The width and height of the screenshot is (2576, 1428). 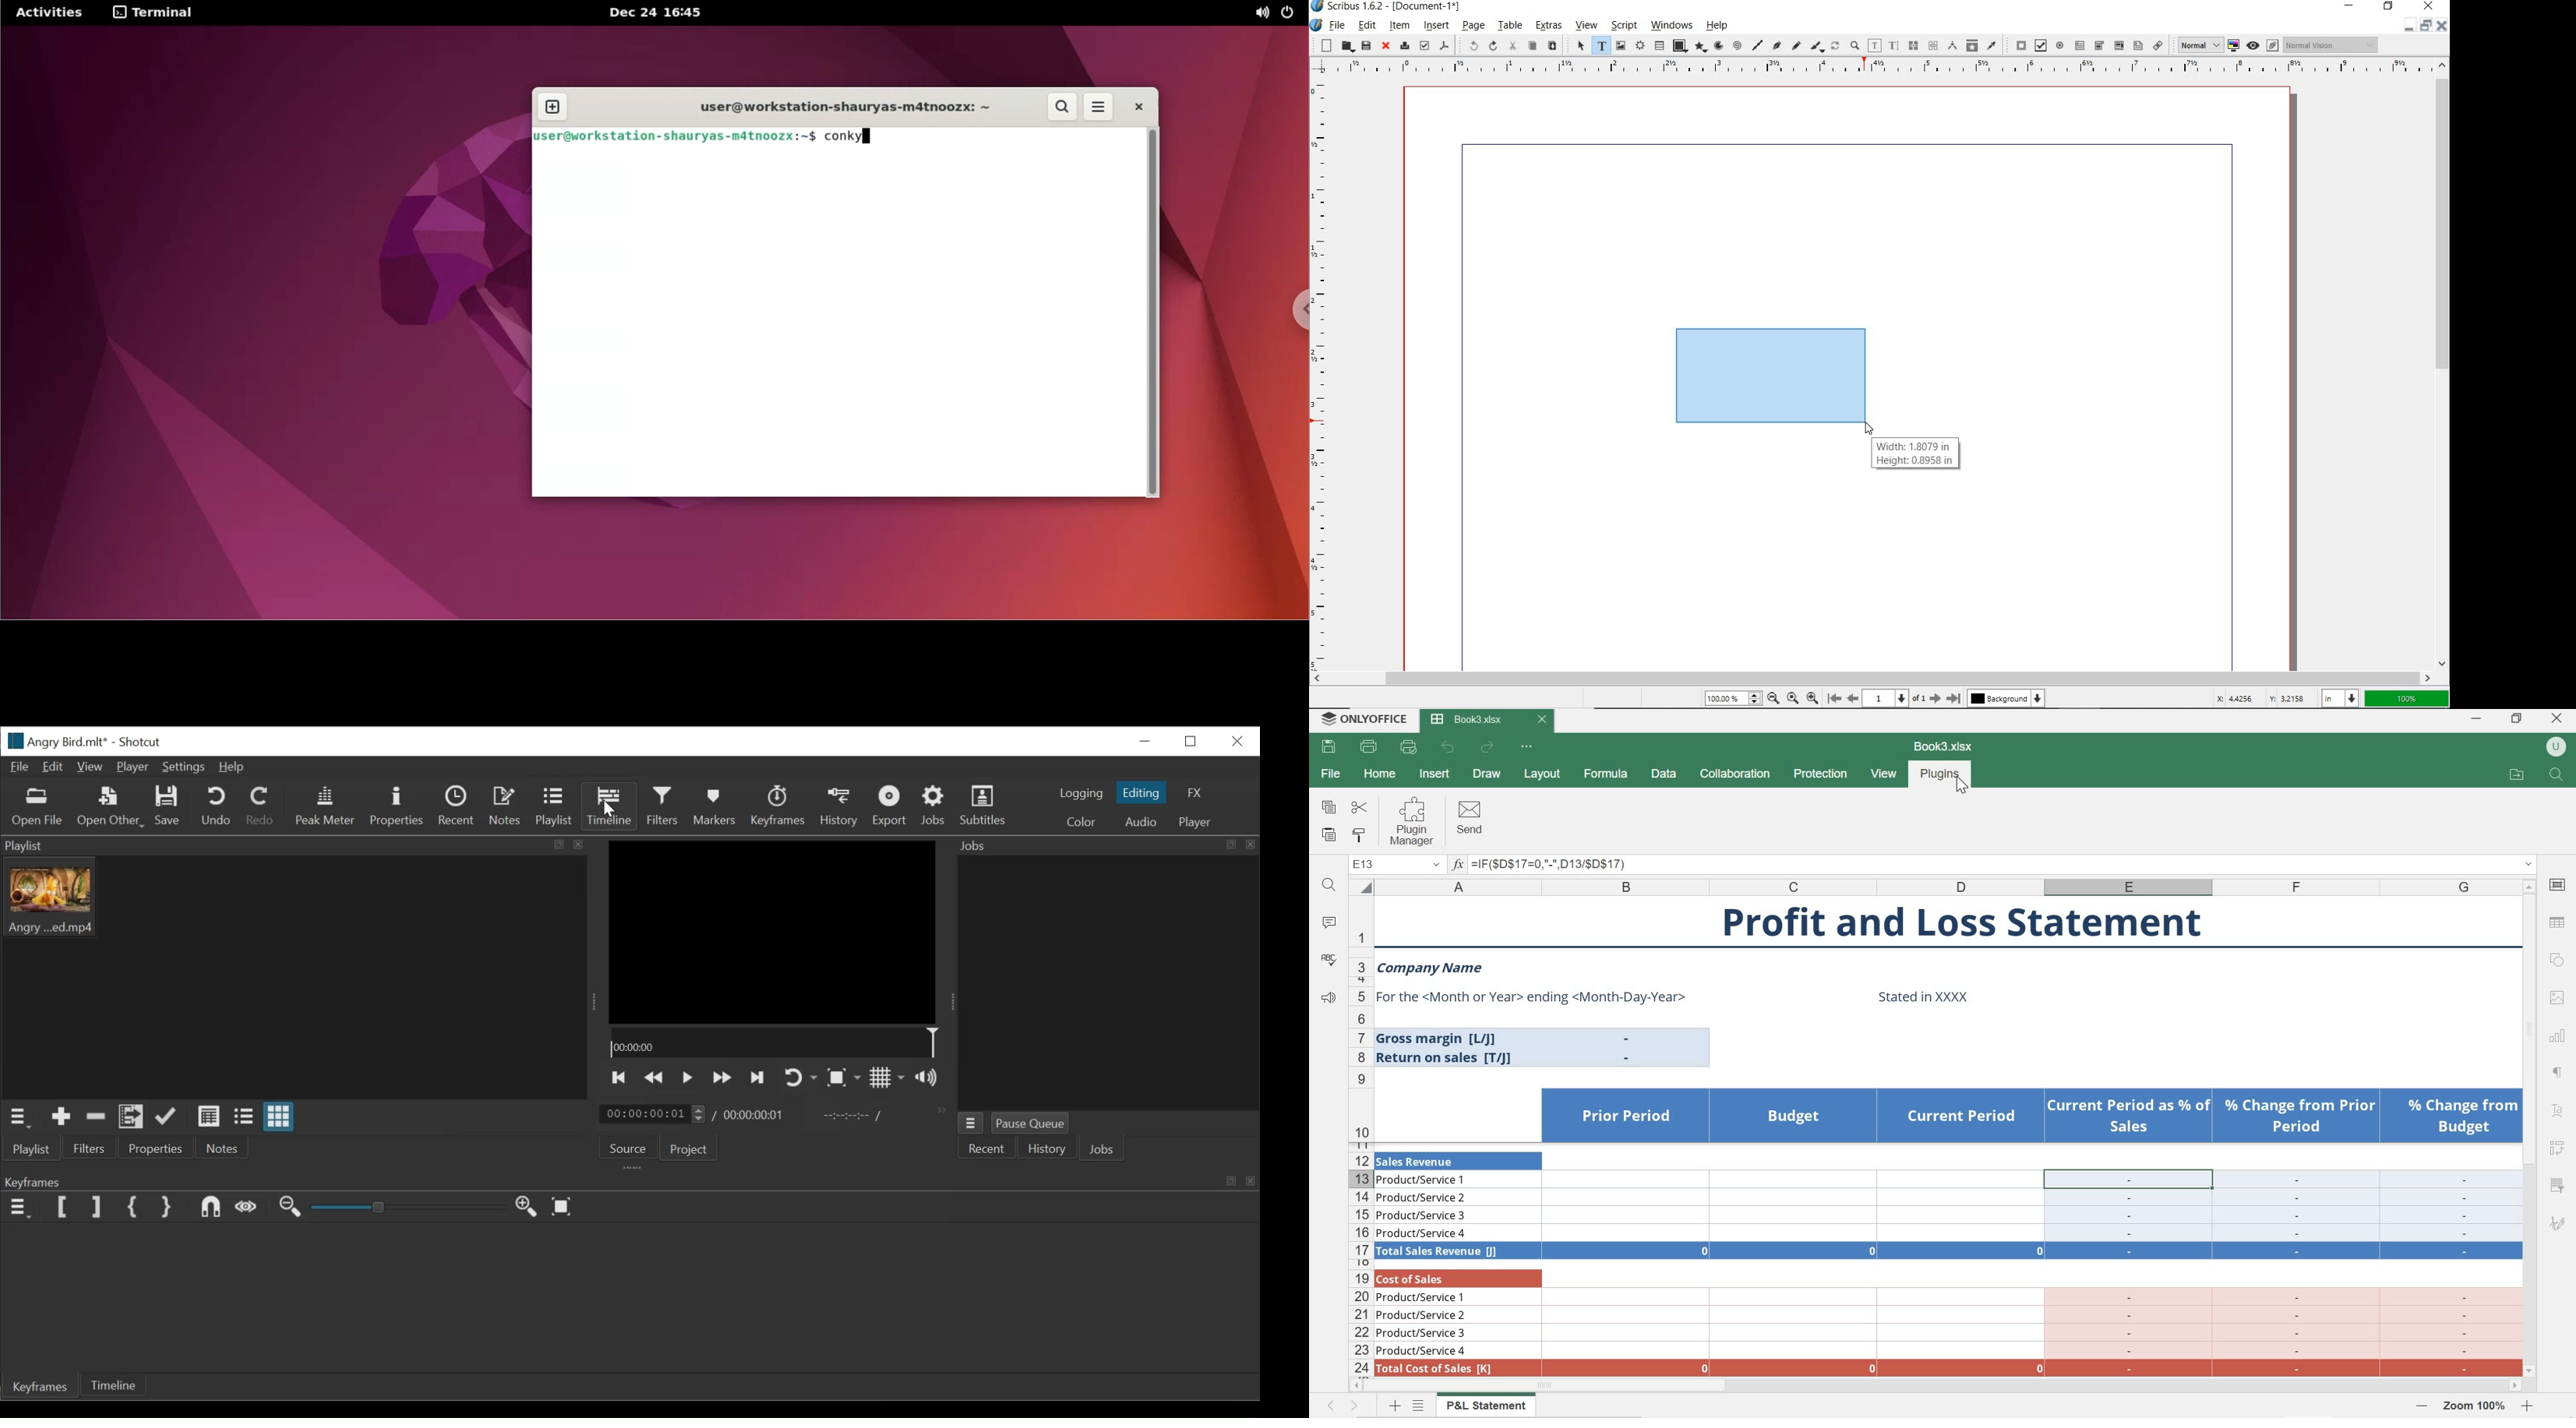 What do you see at coordinates (970, 1123) in the screenshot?
I see `Jobs Menu` at bounding box center [970, 1123].